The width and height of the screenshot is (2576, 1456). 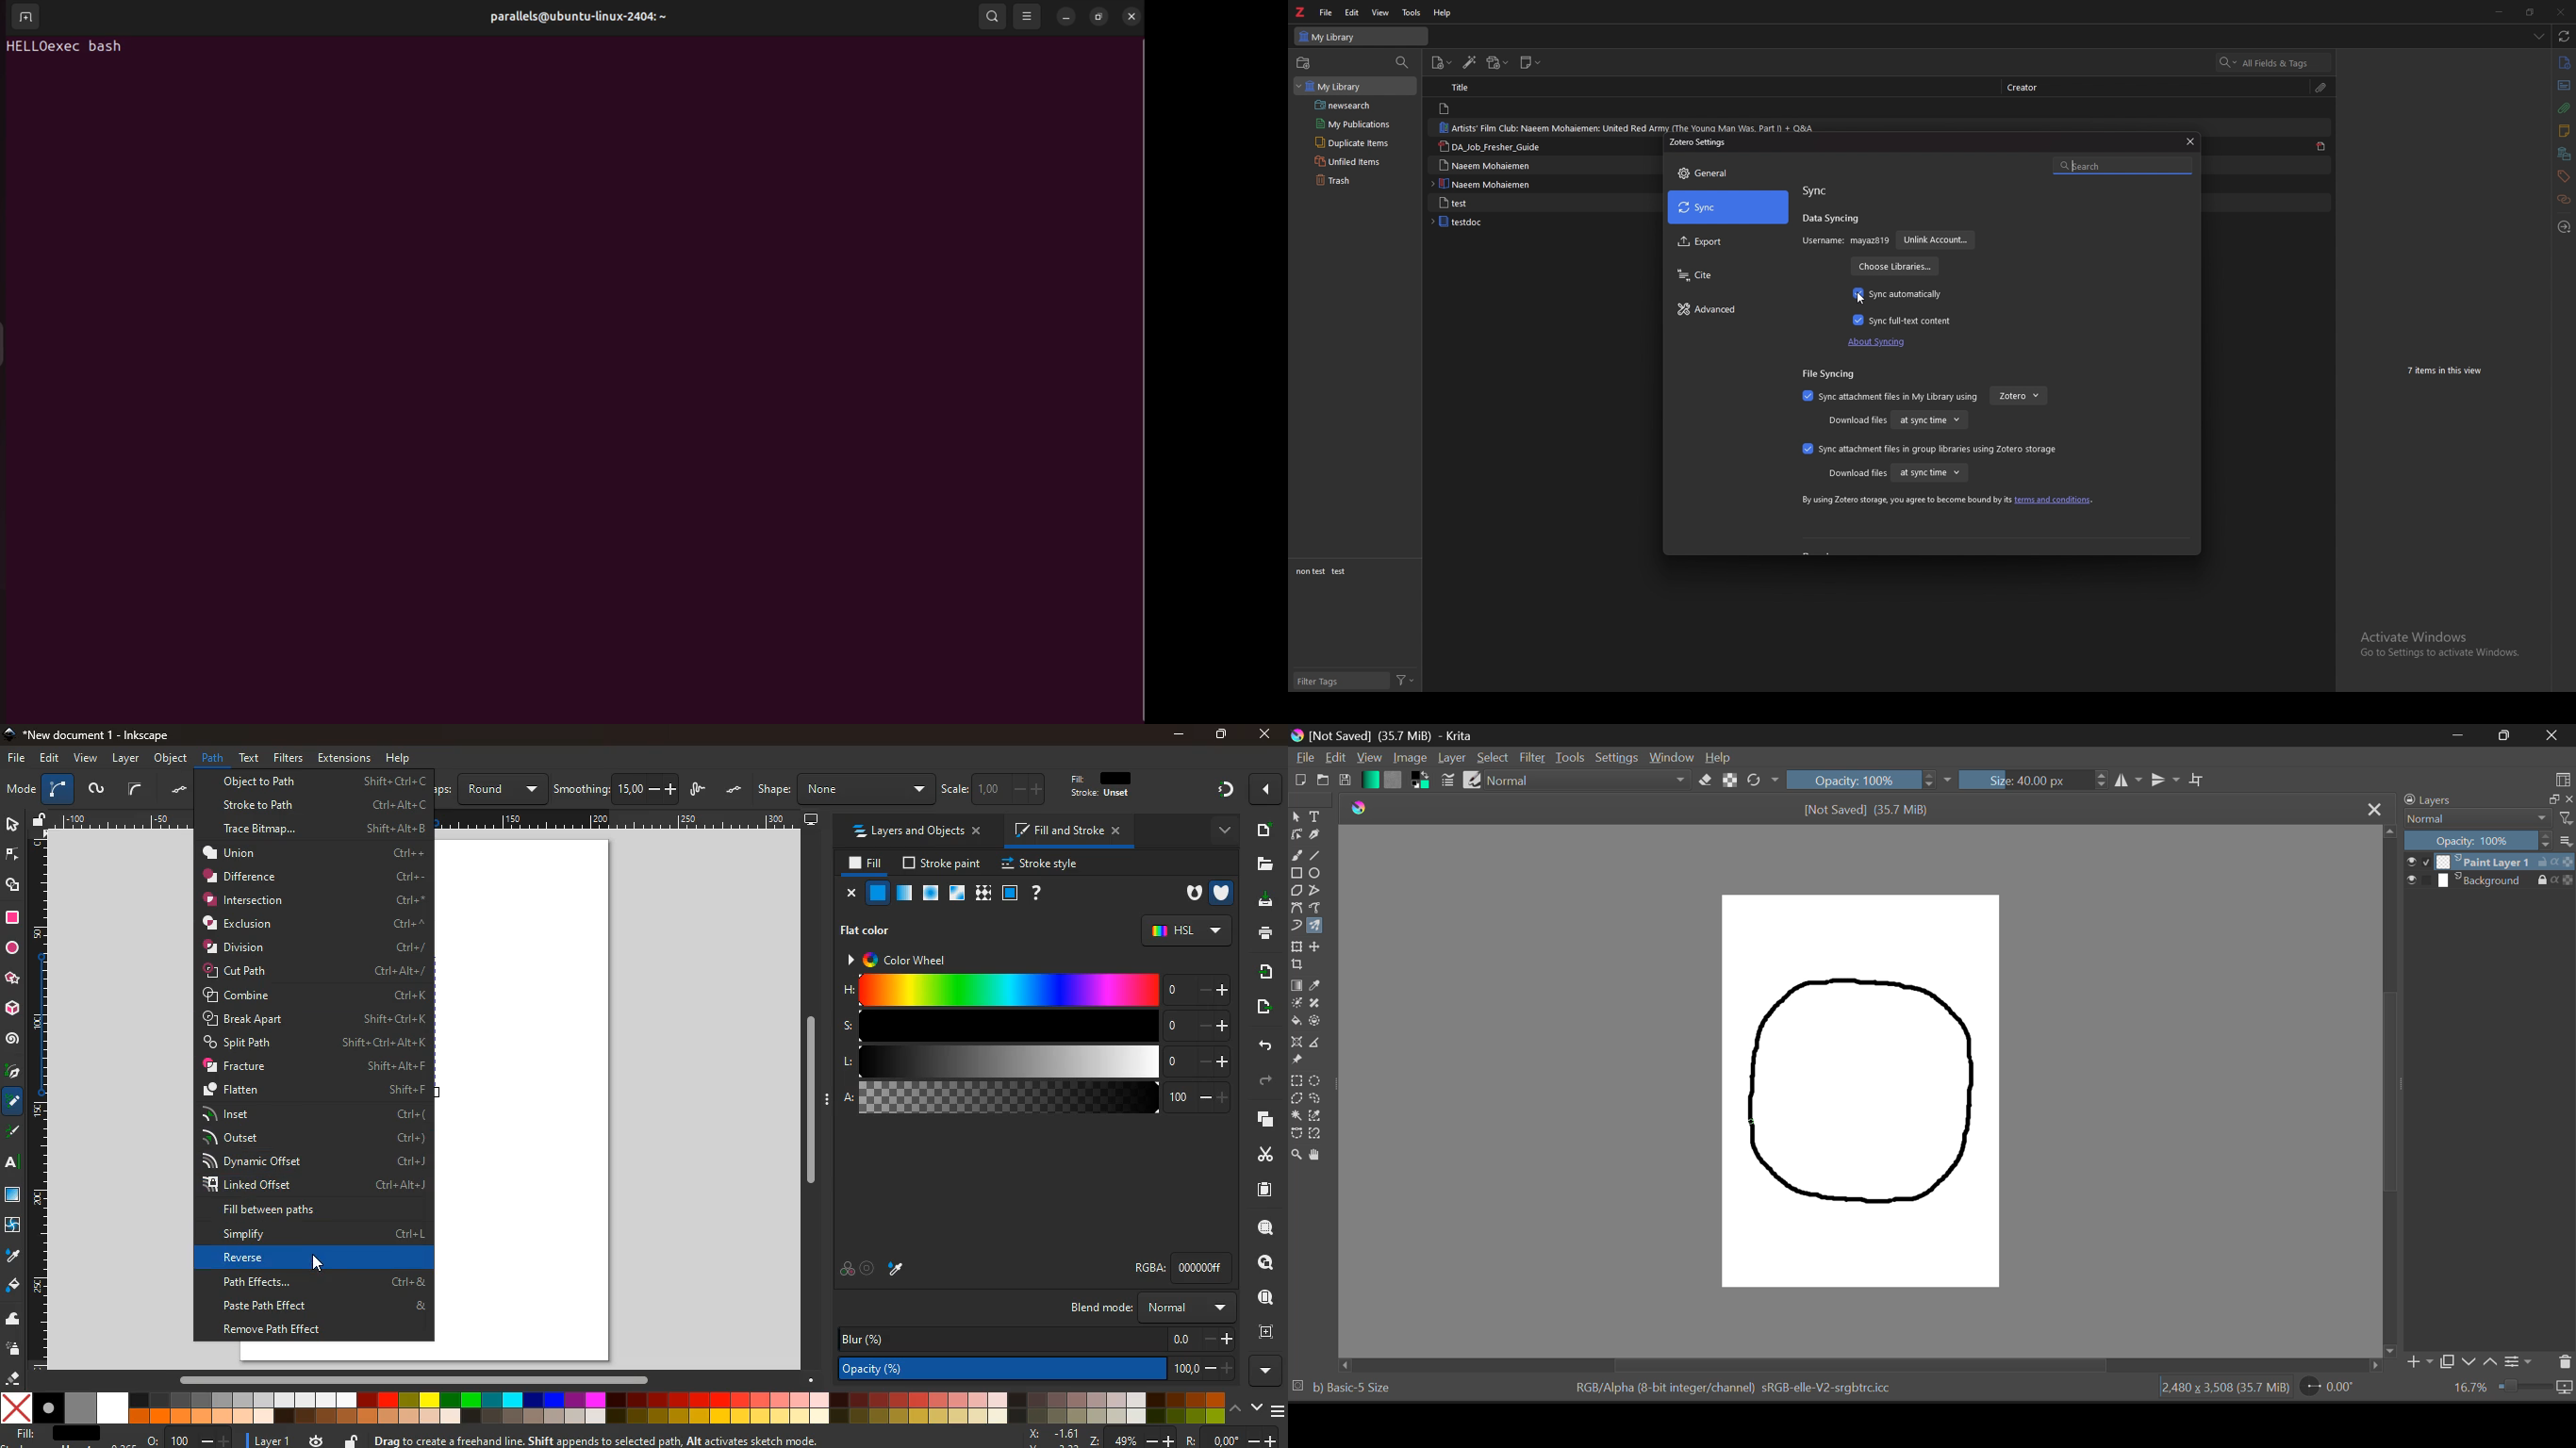 What do you see at coordinates (1728, 173) in the screenshot?
I see `general` at bounding box center [1728, 173].